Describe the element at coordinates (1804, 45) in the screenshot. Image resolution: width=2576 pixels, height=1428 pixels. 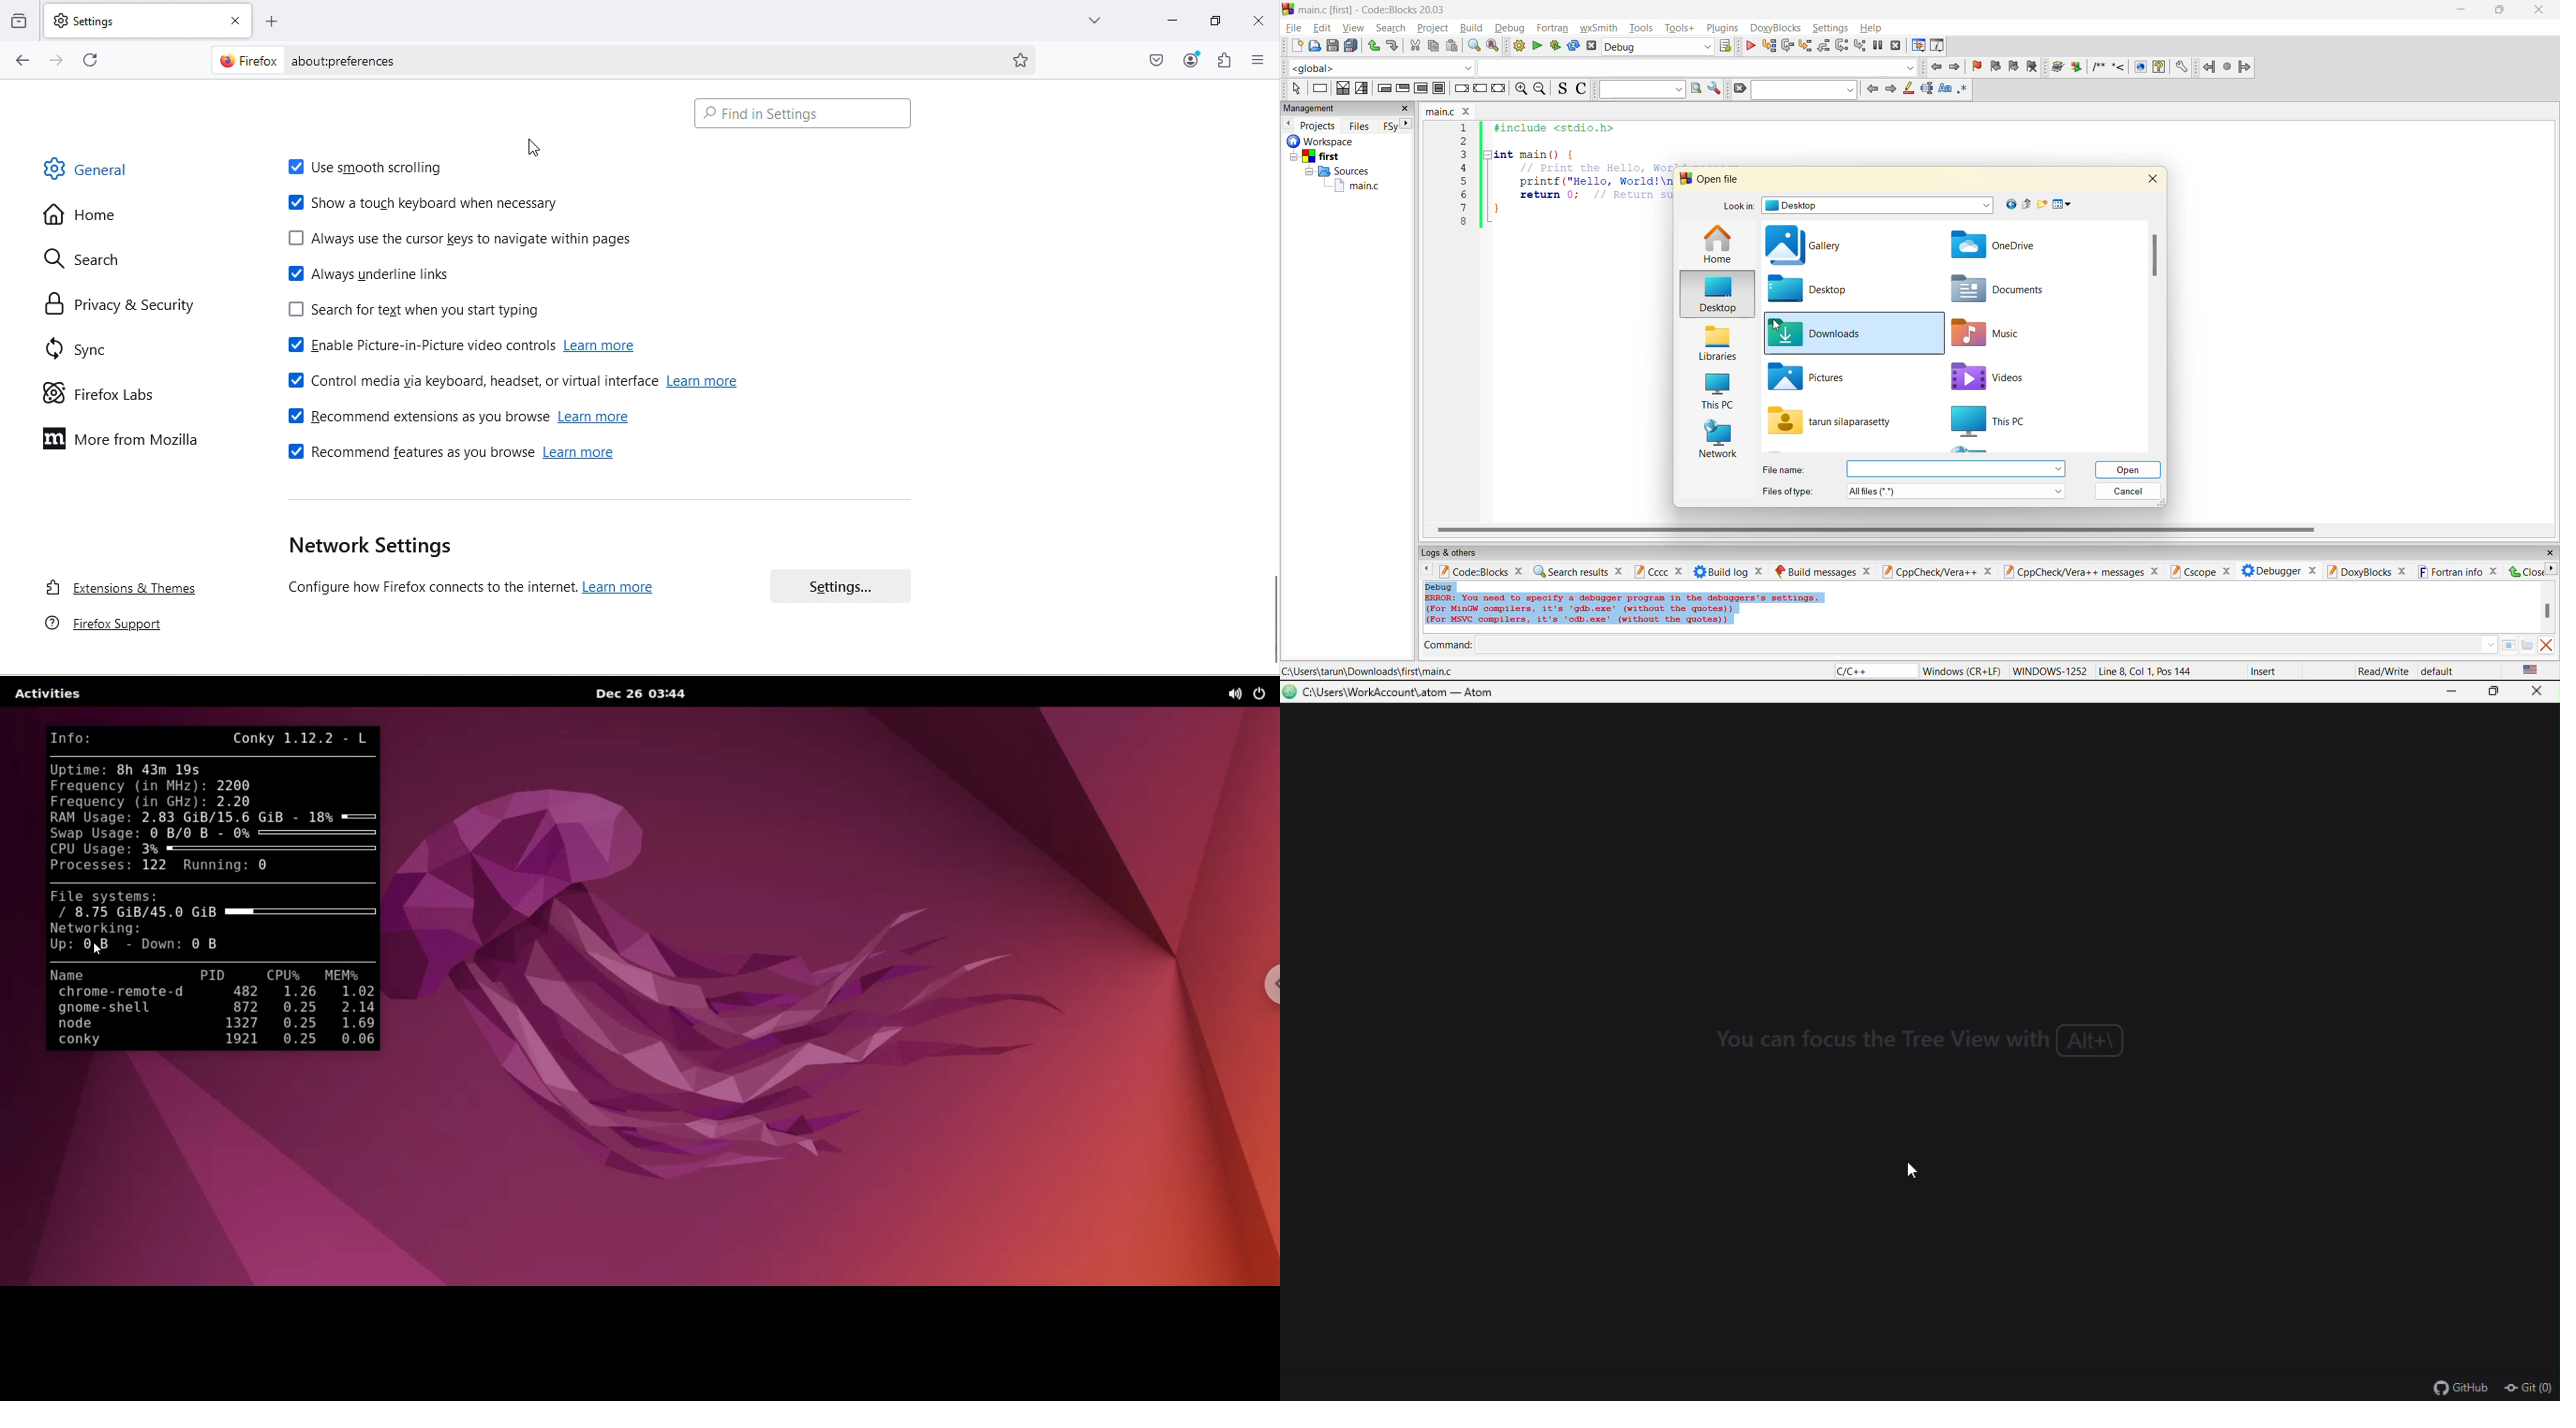
I see `step into` at that location.